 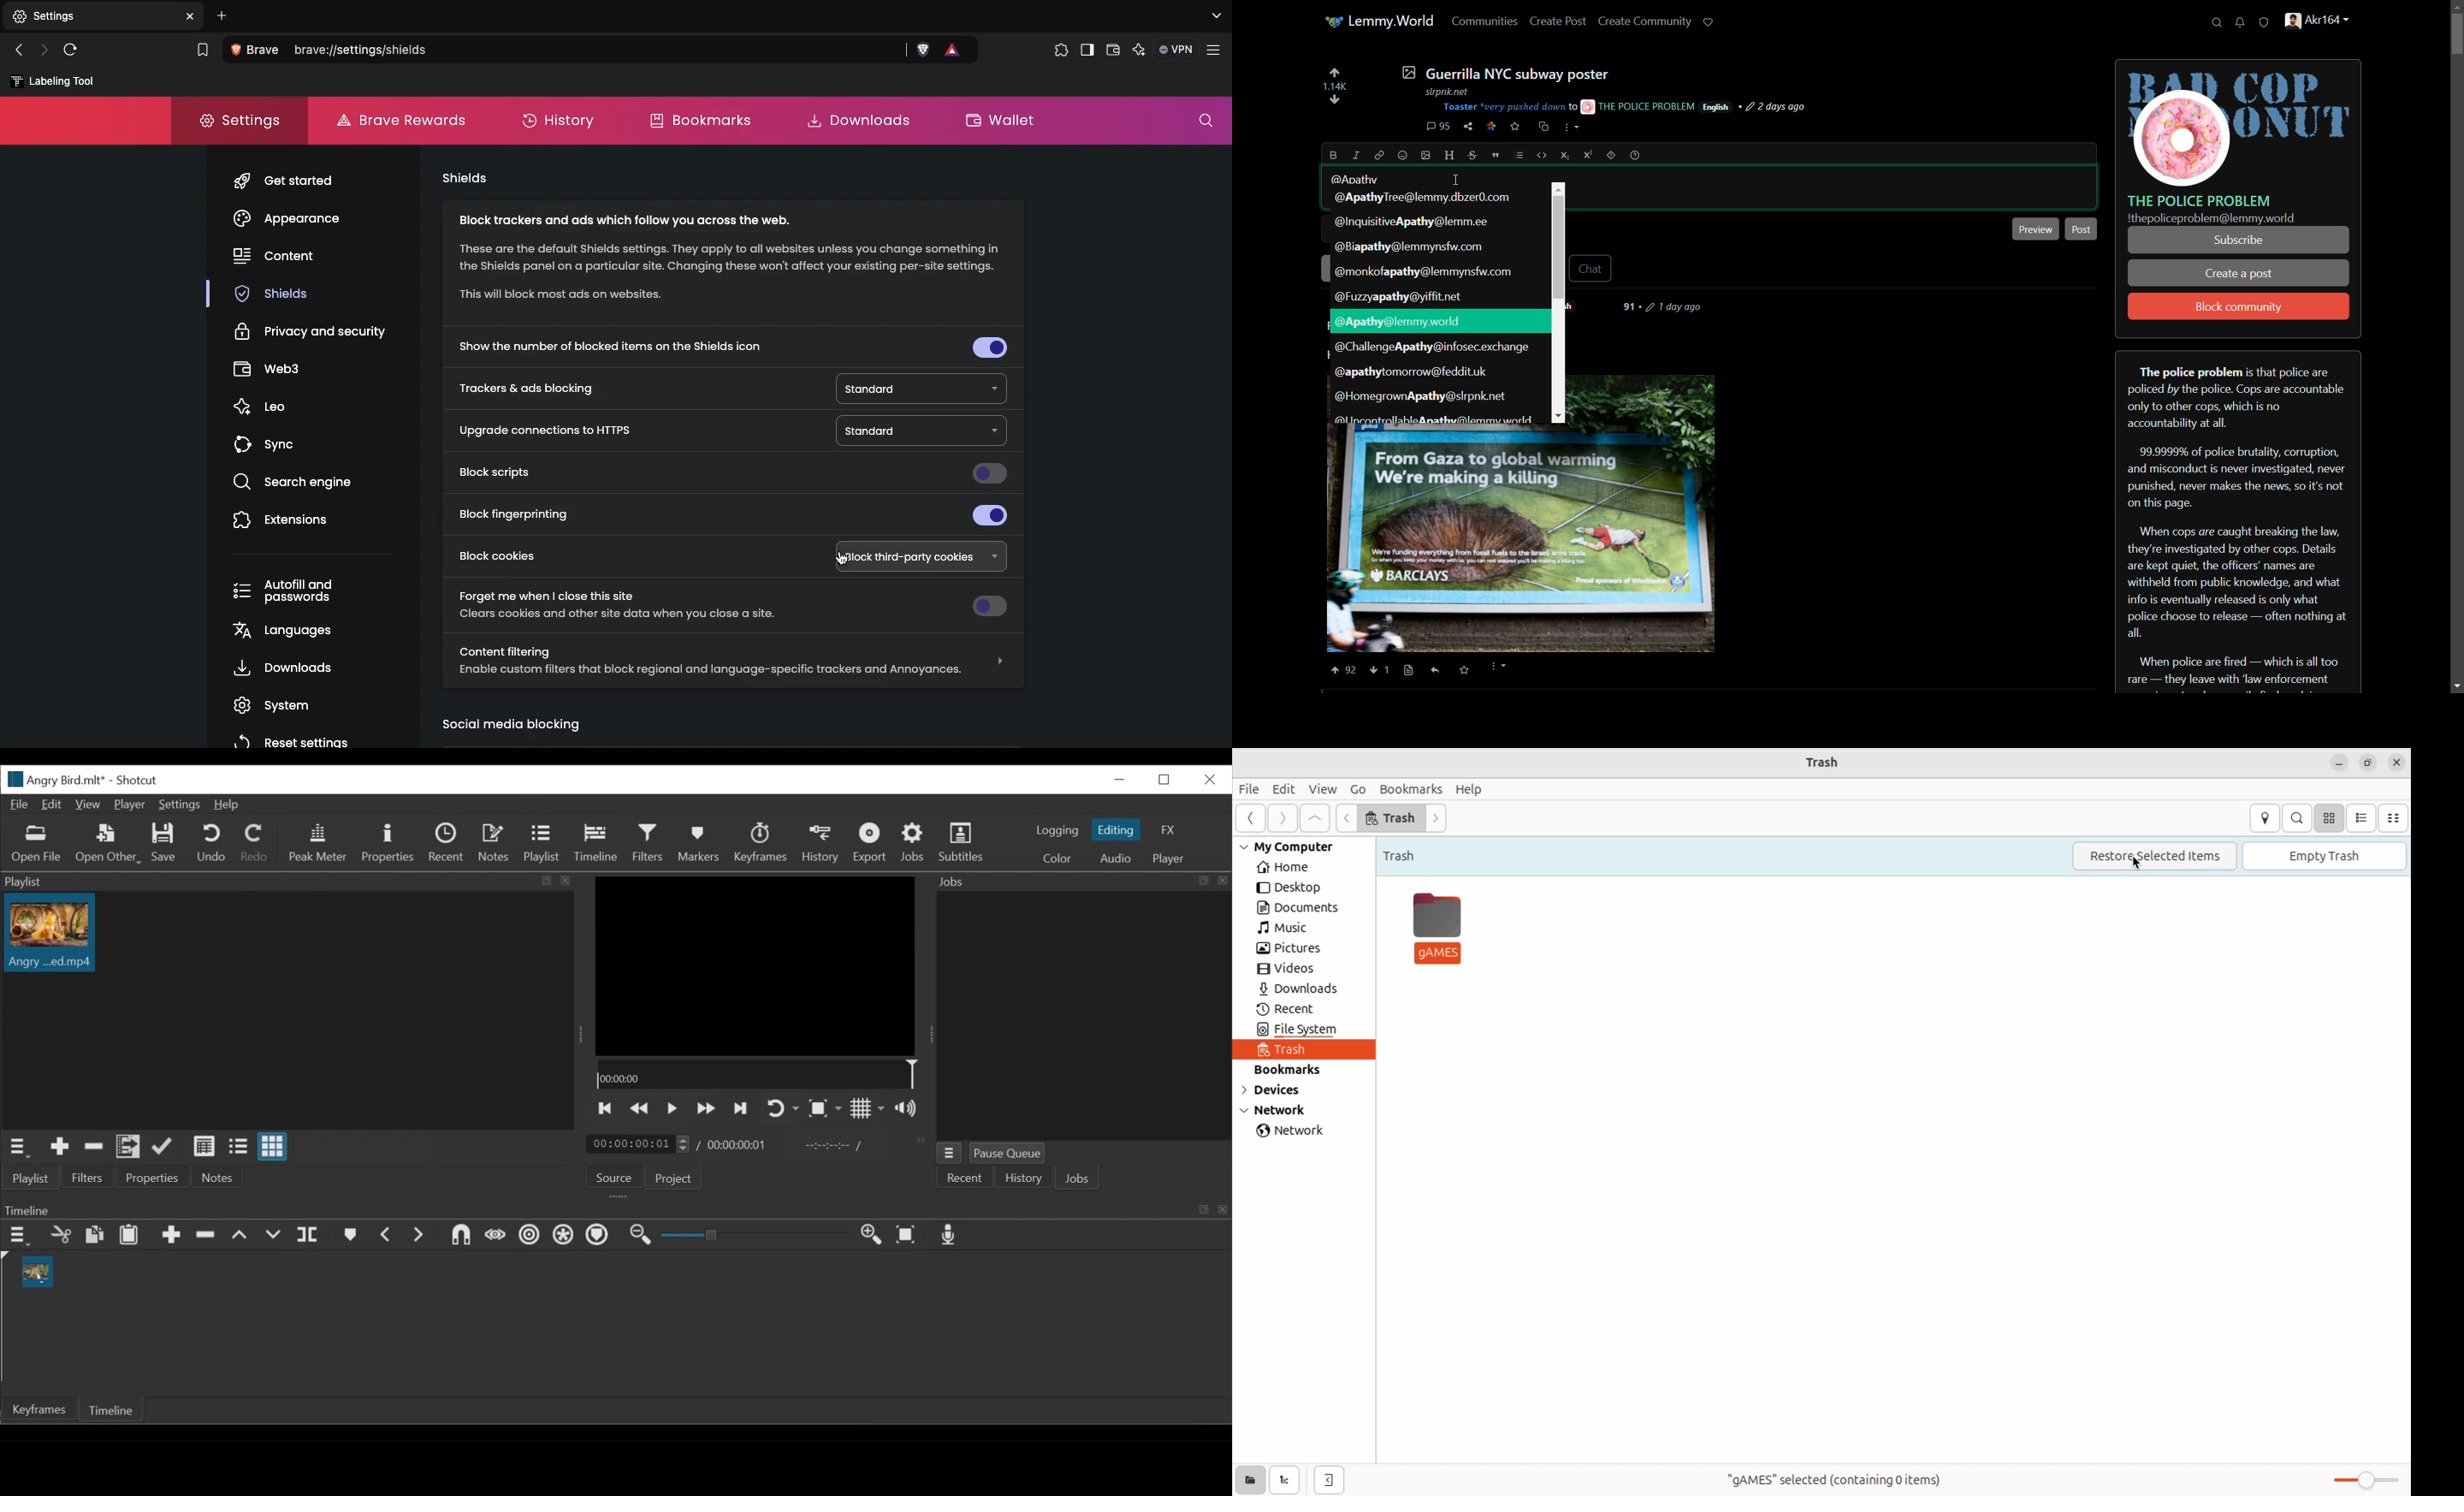 What do you see at coordinates (2036, 229) in the screenshot?
I see `preview ` at bounding box center [2036, 229].